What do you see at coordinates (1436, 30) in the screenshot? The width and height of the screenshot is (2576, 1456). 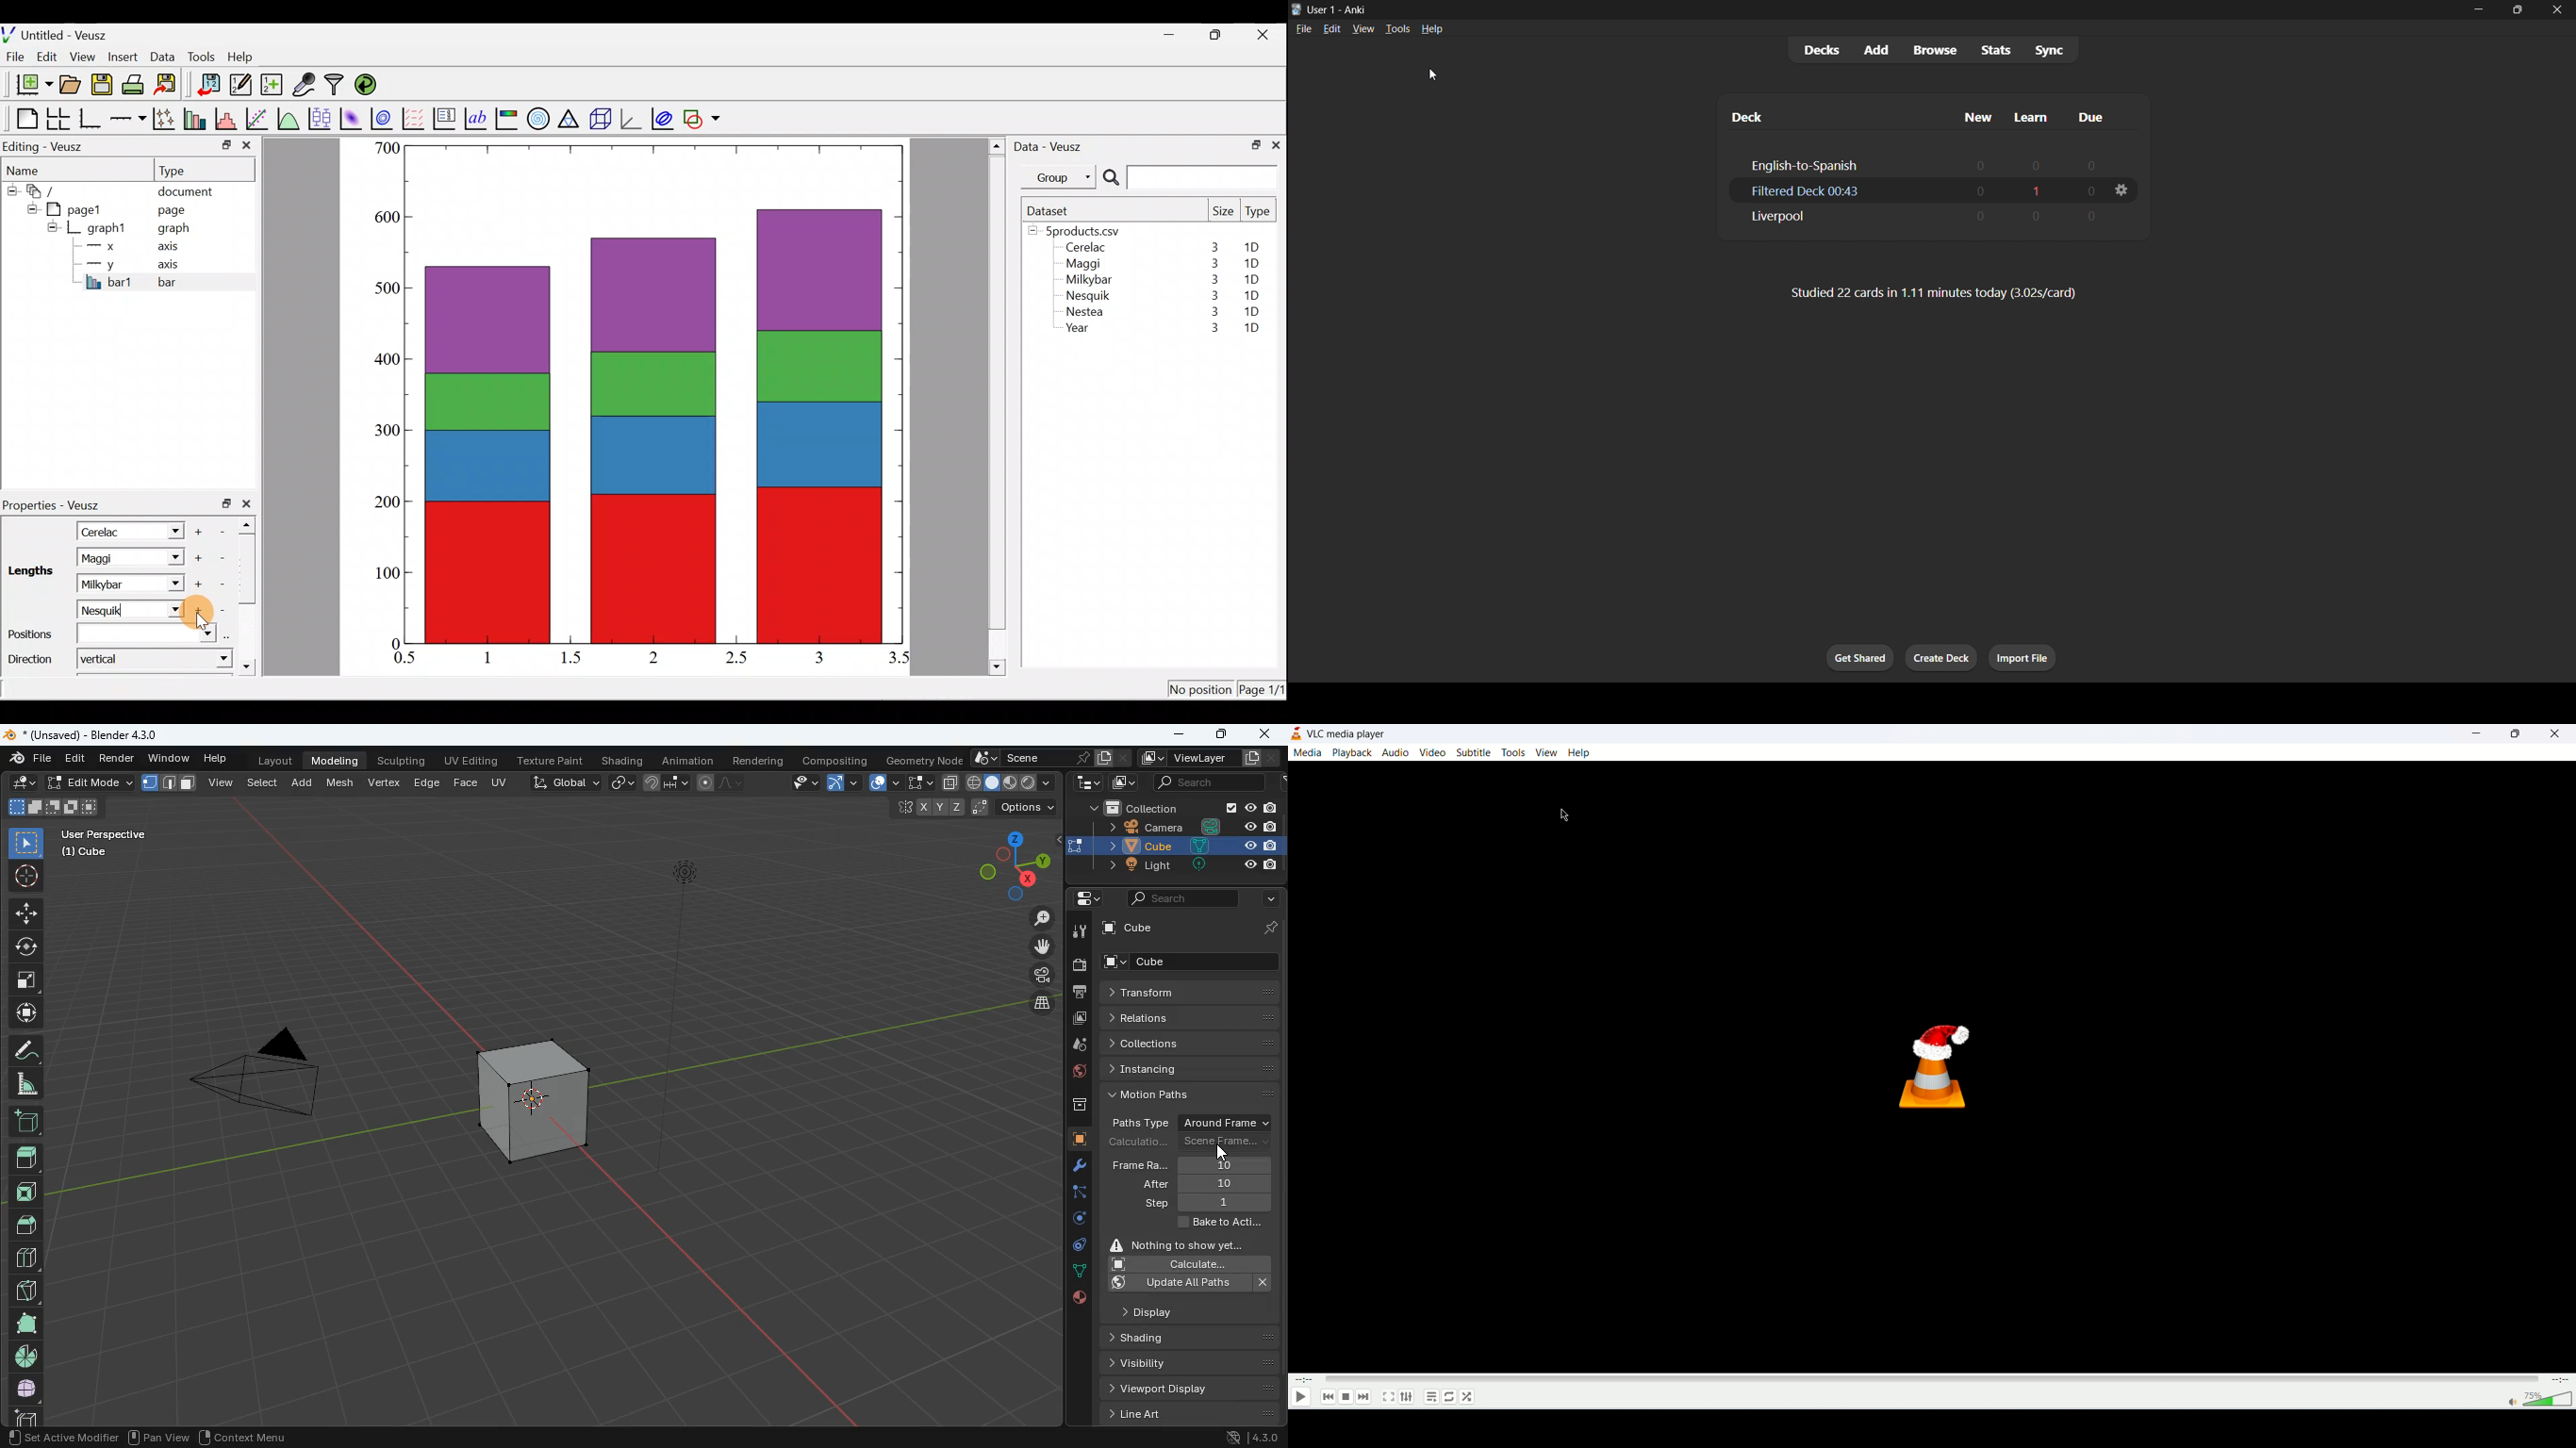 I see `help` at bounding box center [1436, 30].